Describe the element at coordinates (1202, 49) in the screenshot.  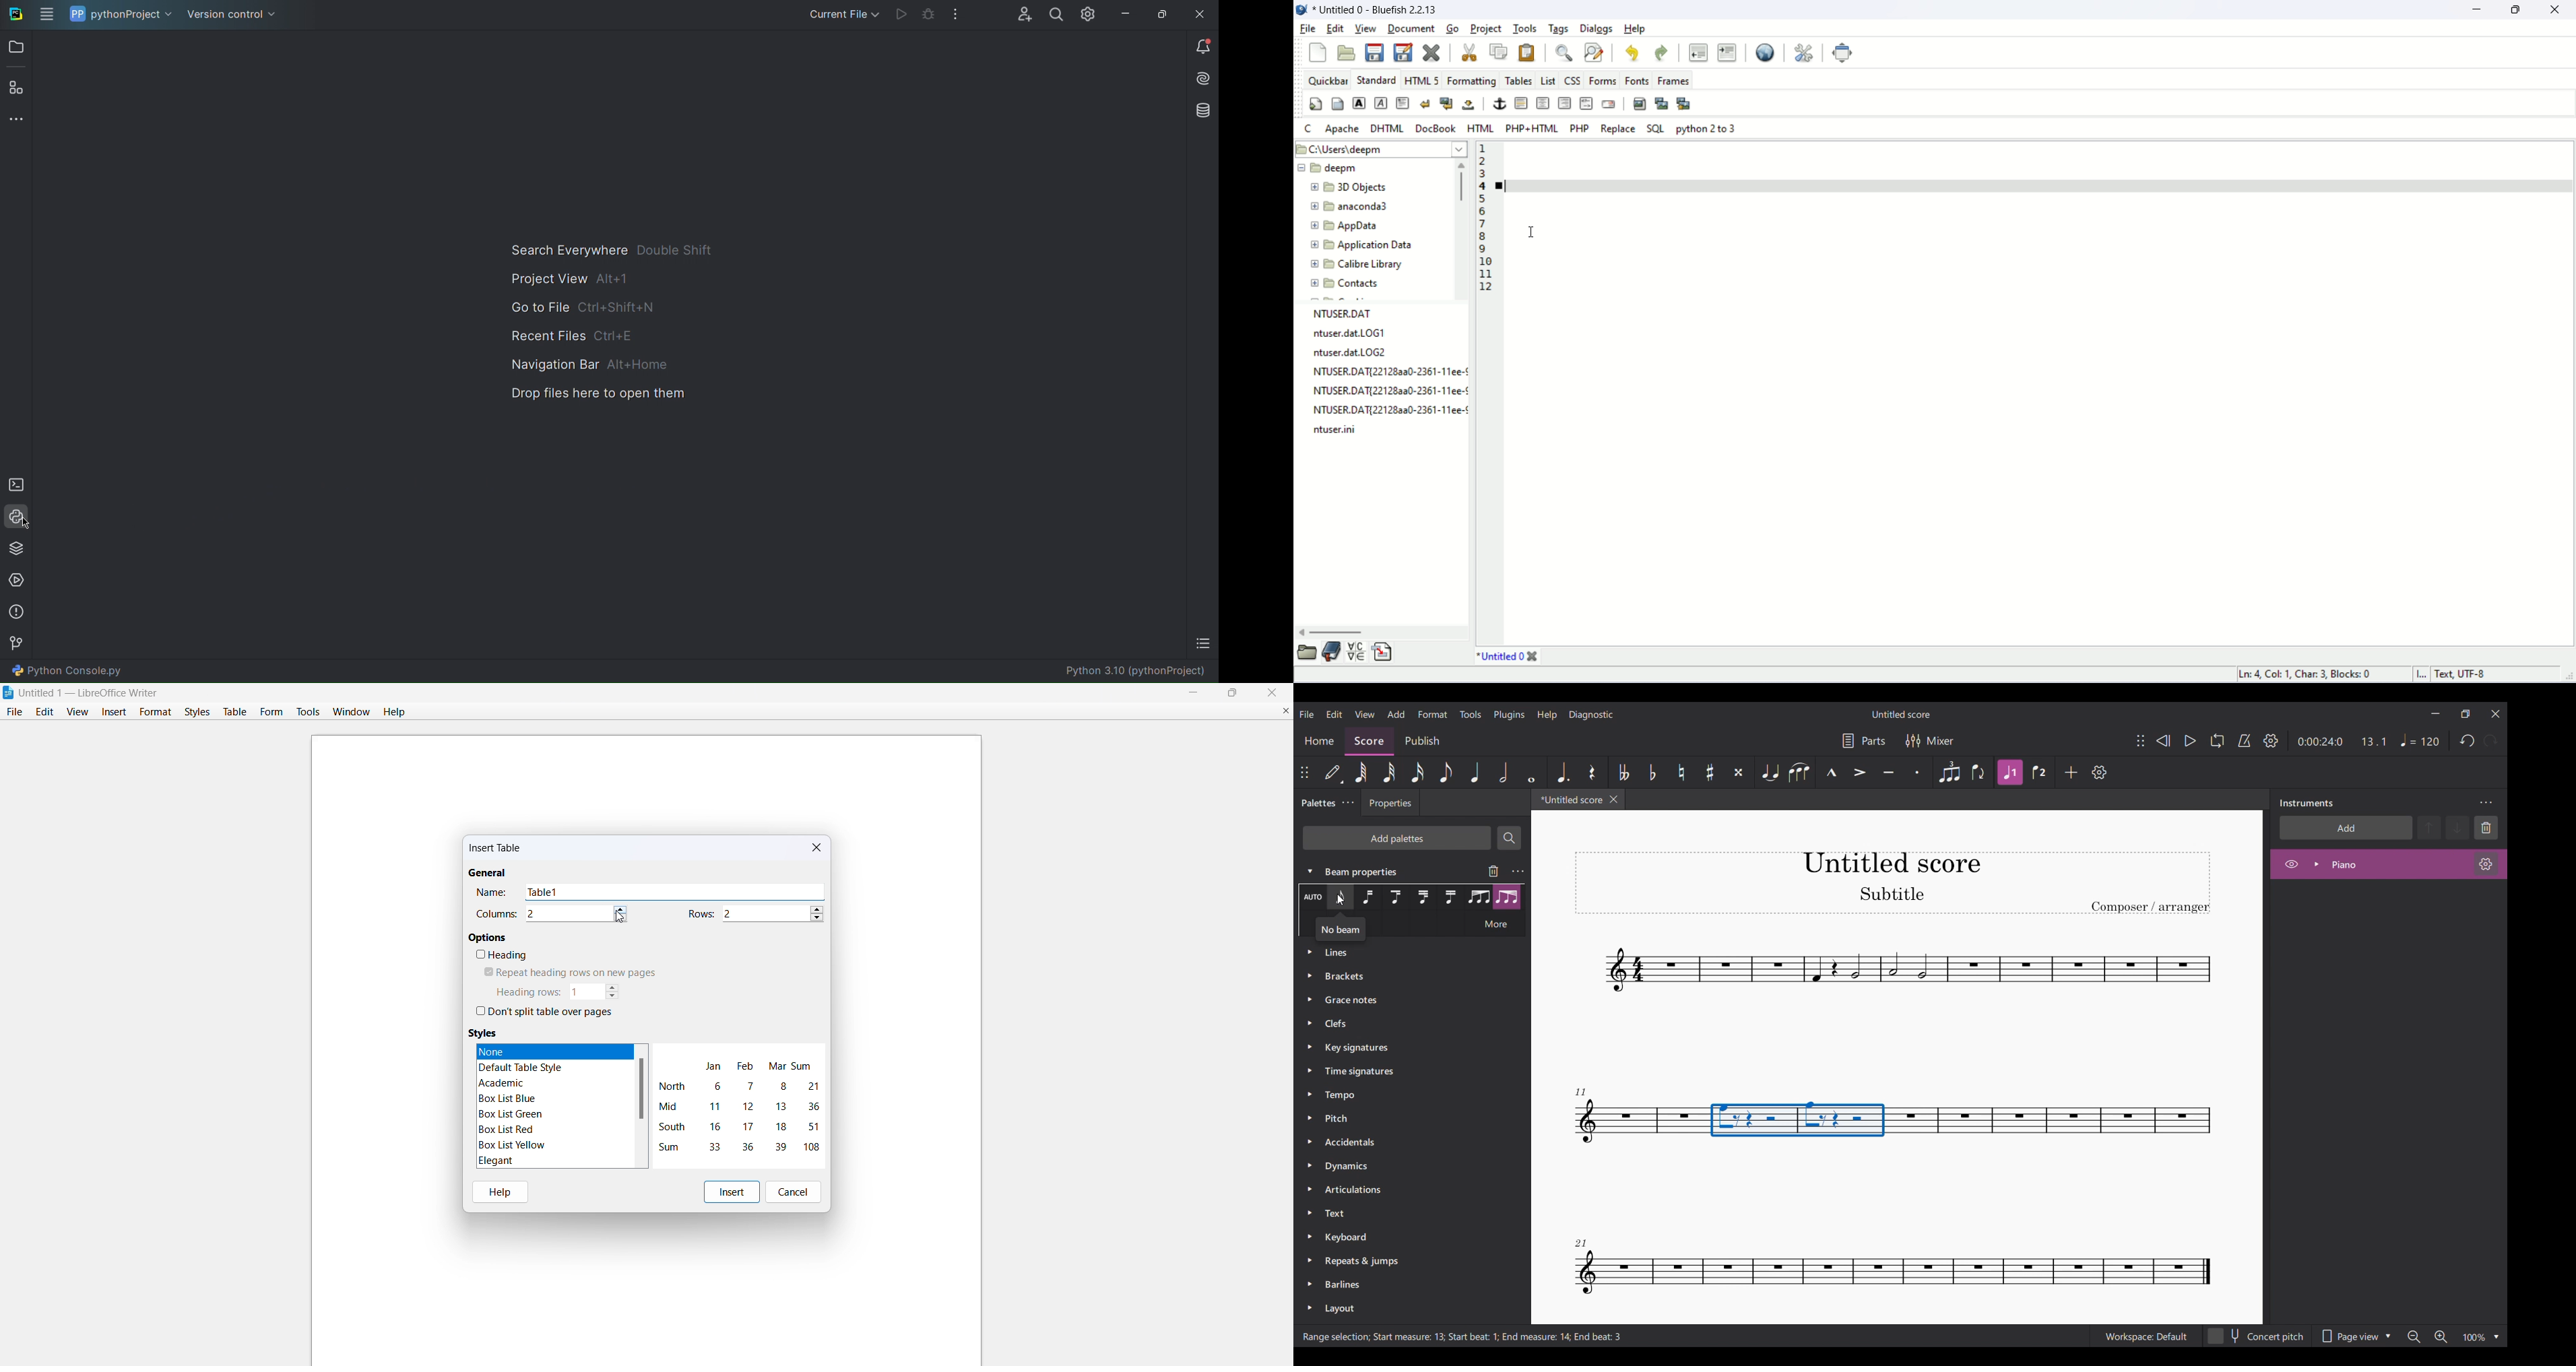
I see `Notifications` at that location.